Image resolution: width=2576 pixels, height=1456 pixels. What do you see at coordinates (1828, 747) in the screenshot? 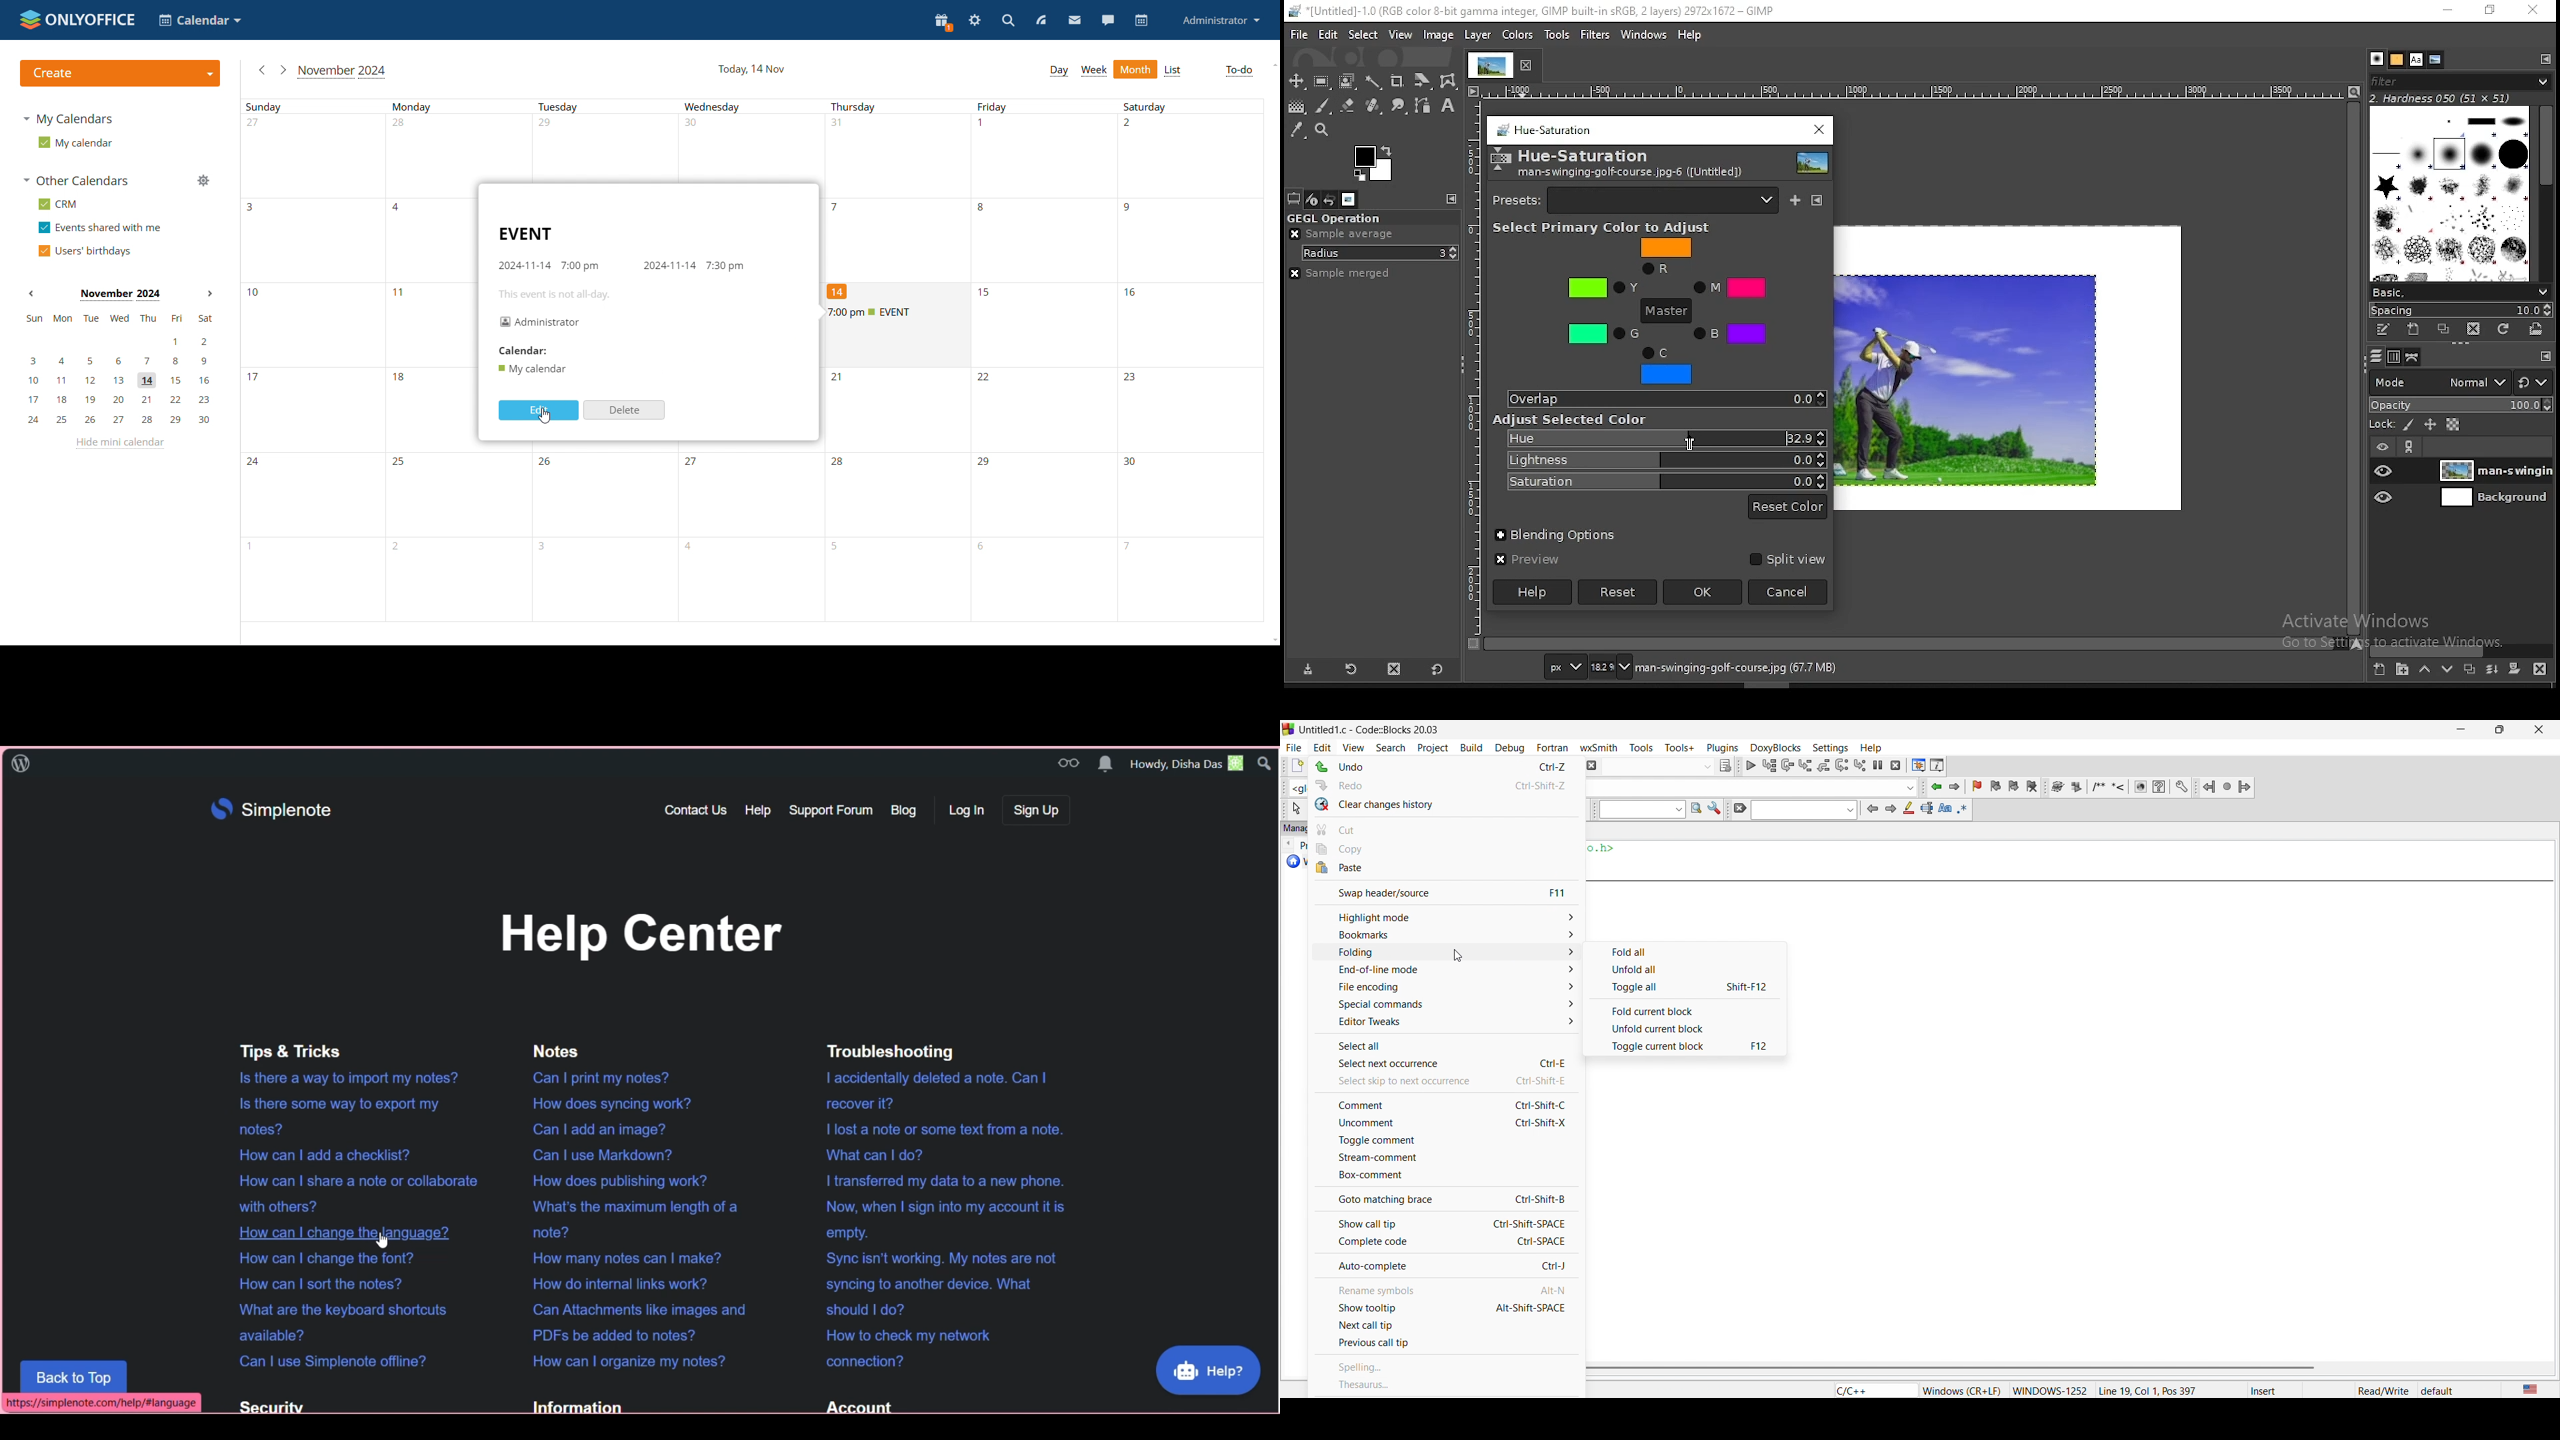
I see `setting` at bounding box center [1828, 747].